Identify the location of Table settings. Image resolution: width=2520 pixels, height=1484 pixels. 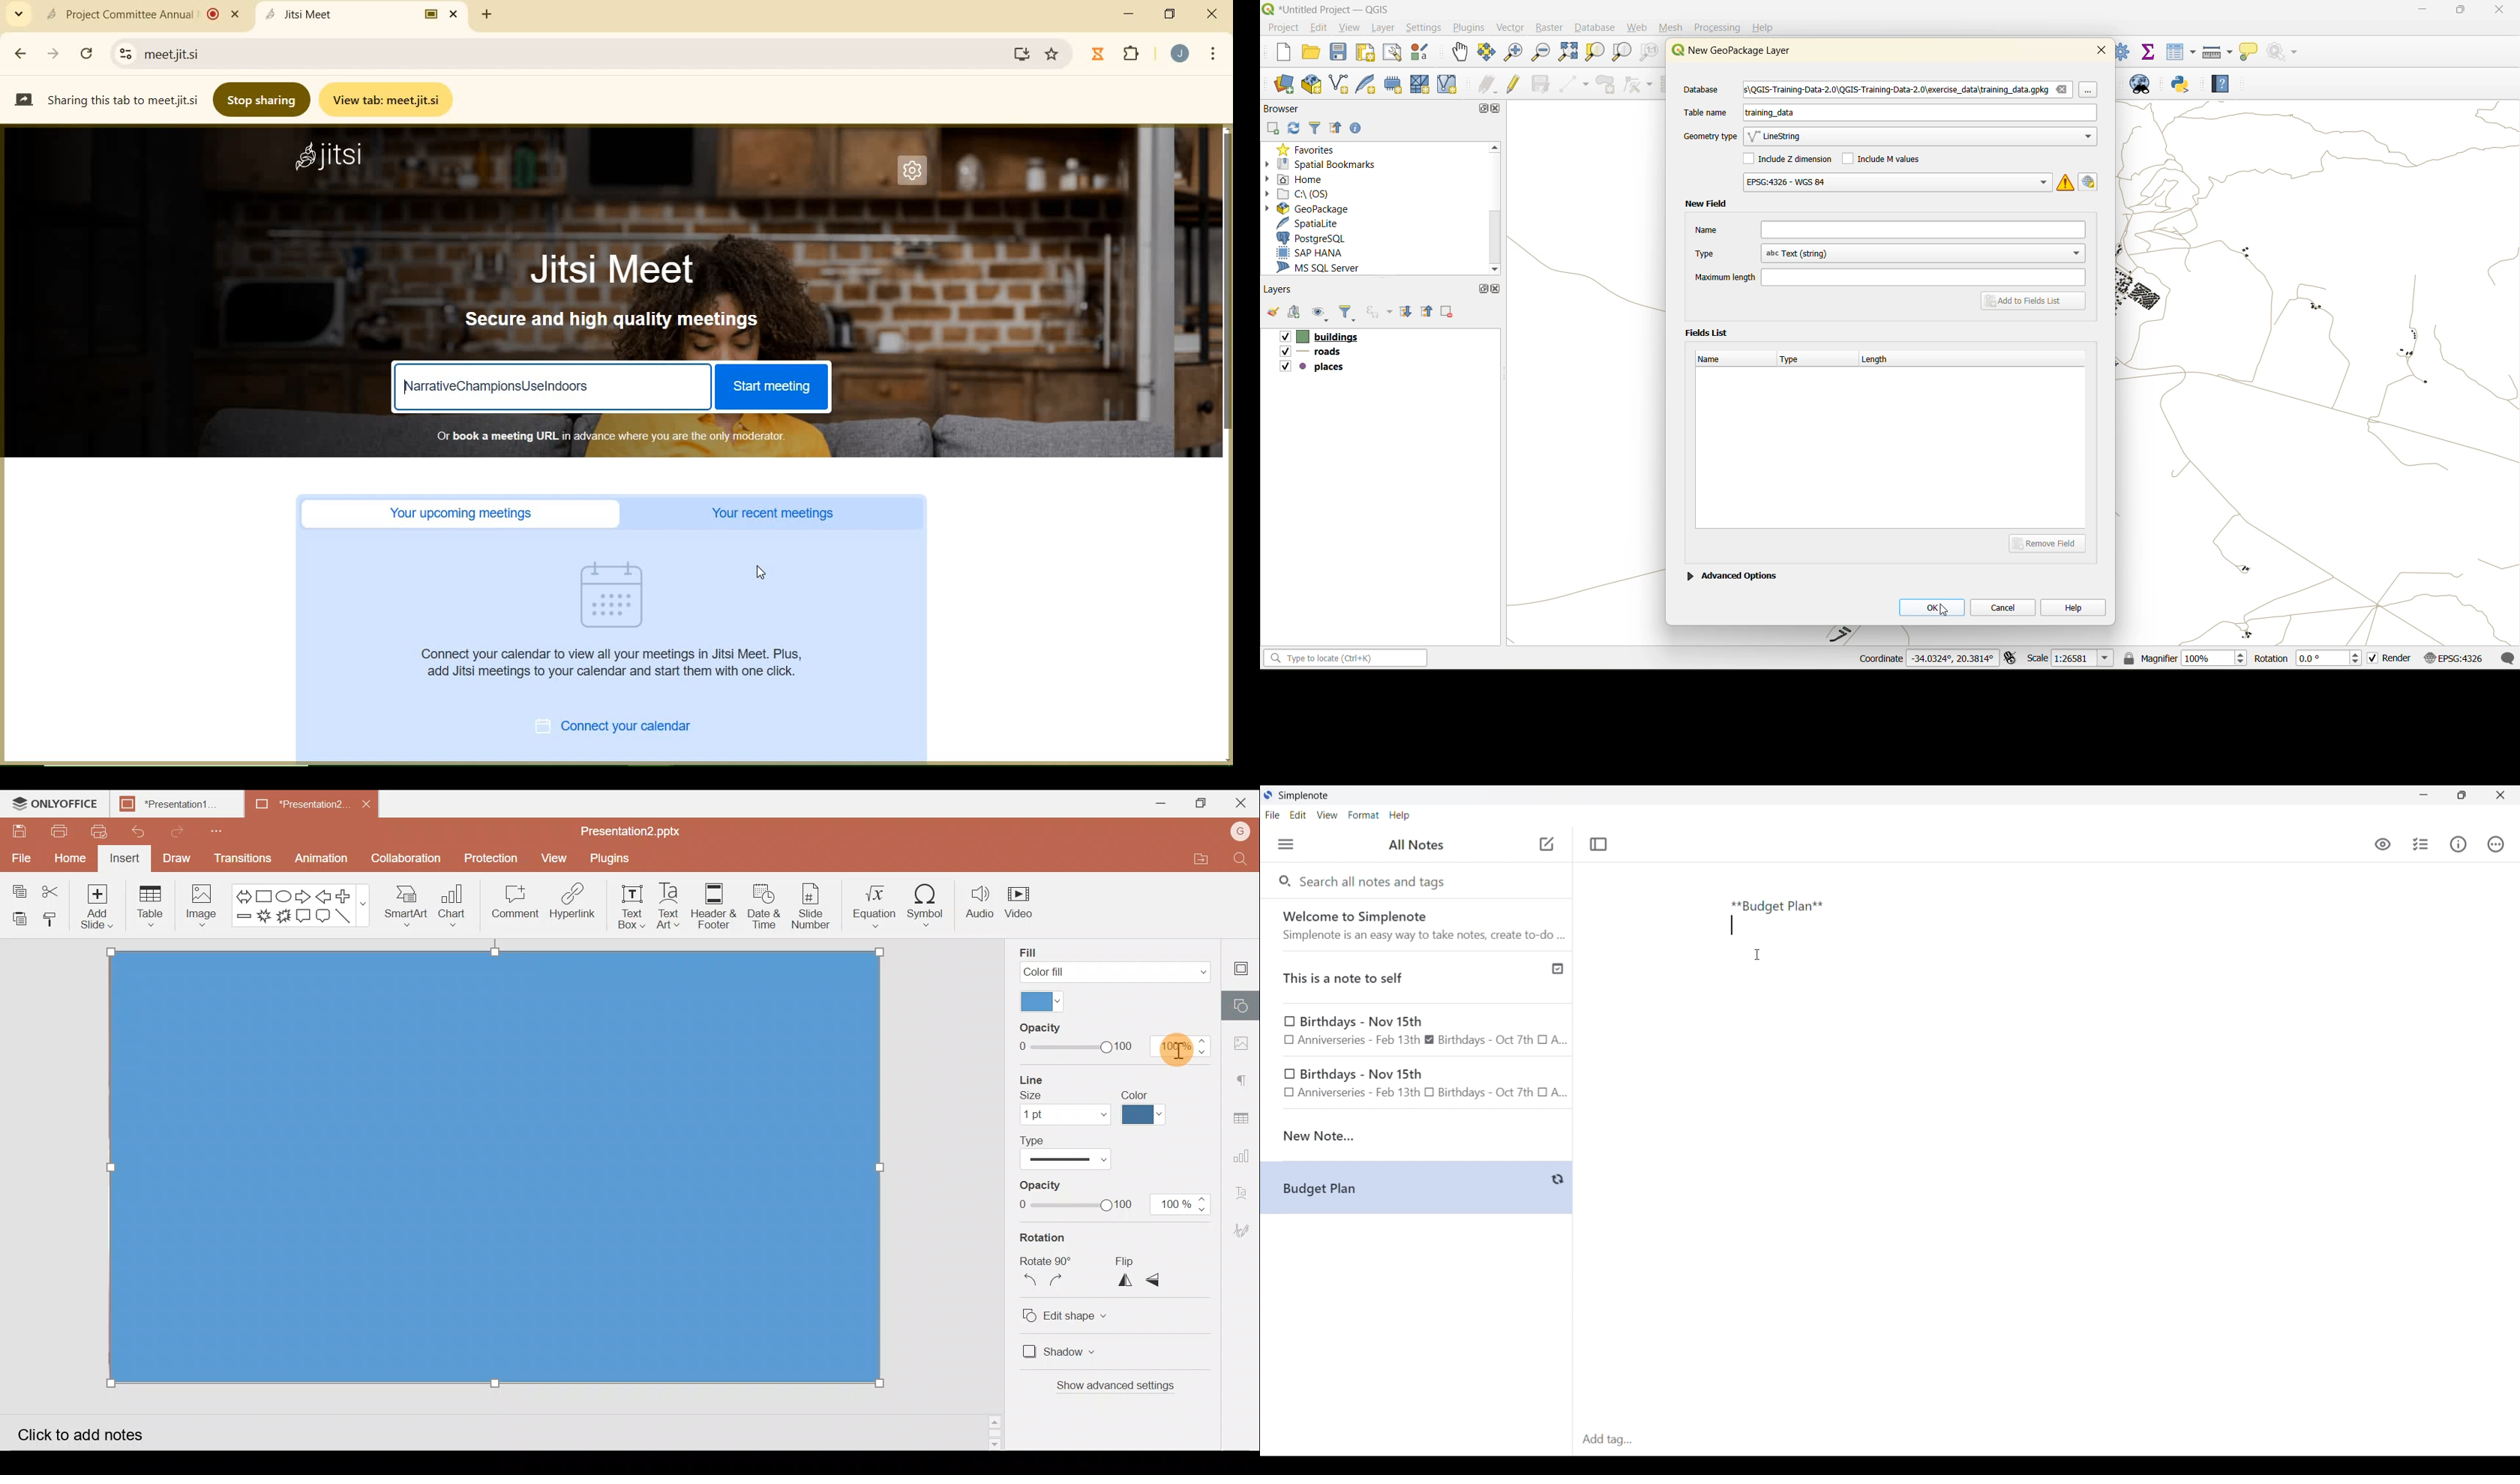
(1244, 1111).